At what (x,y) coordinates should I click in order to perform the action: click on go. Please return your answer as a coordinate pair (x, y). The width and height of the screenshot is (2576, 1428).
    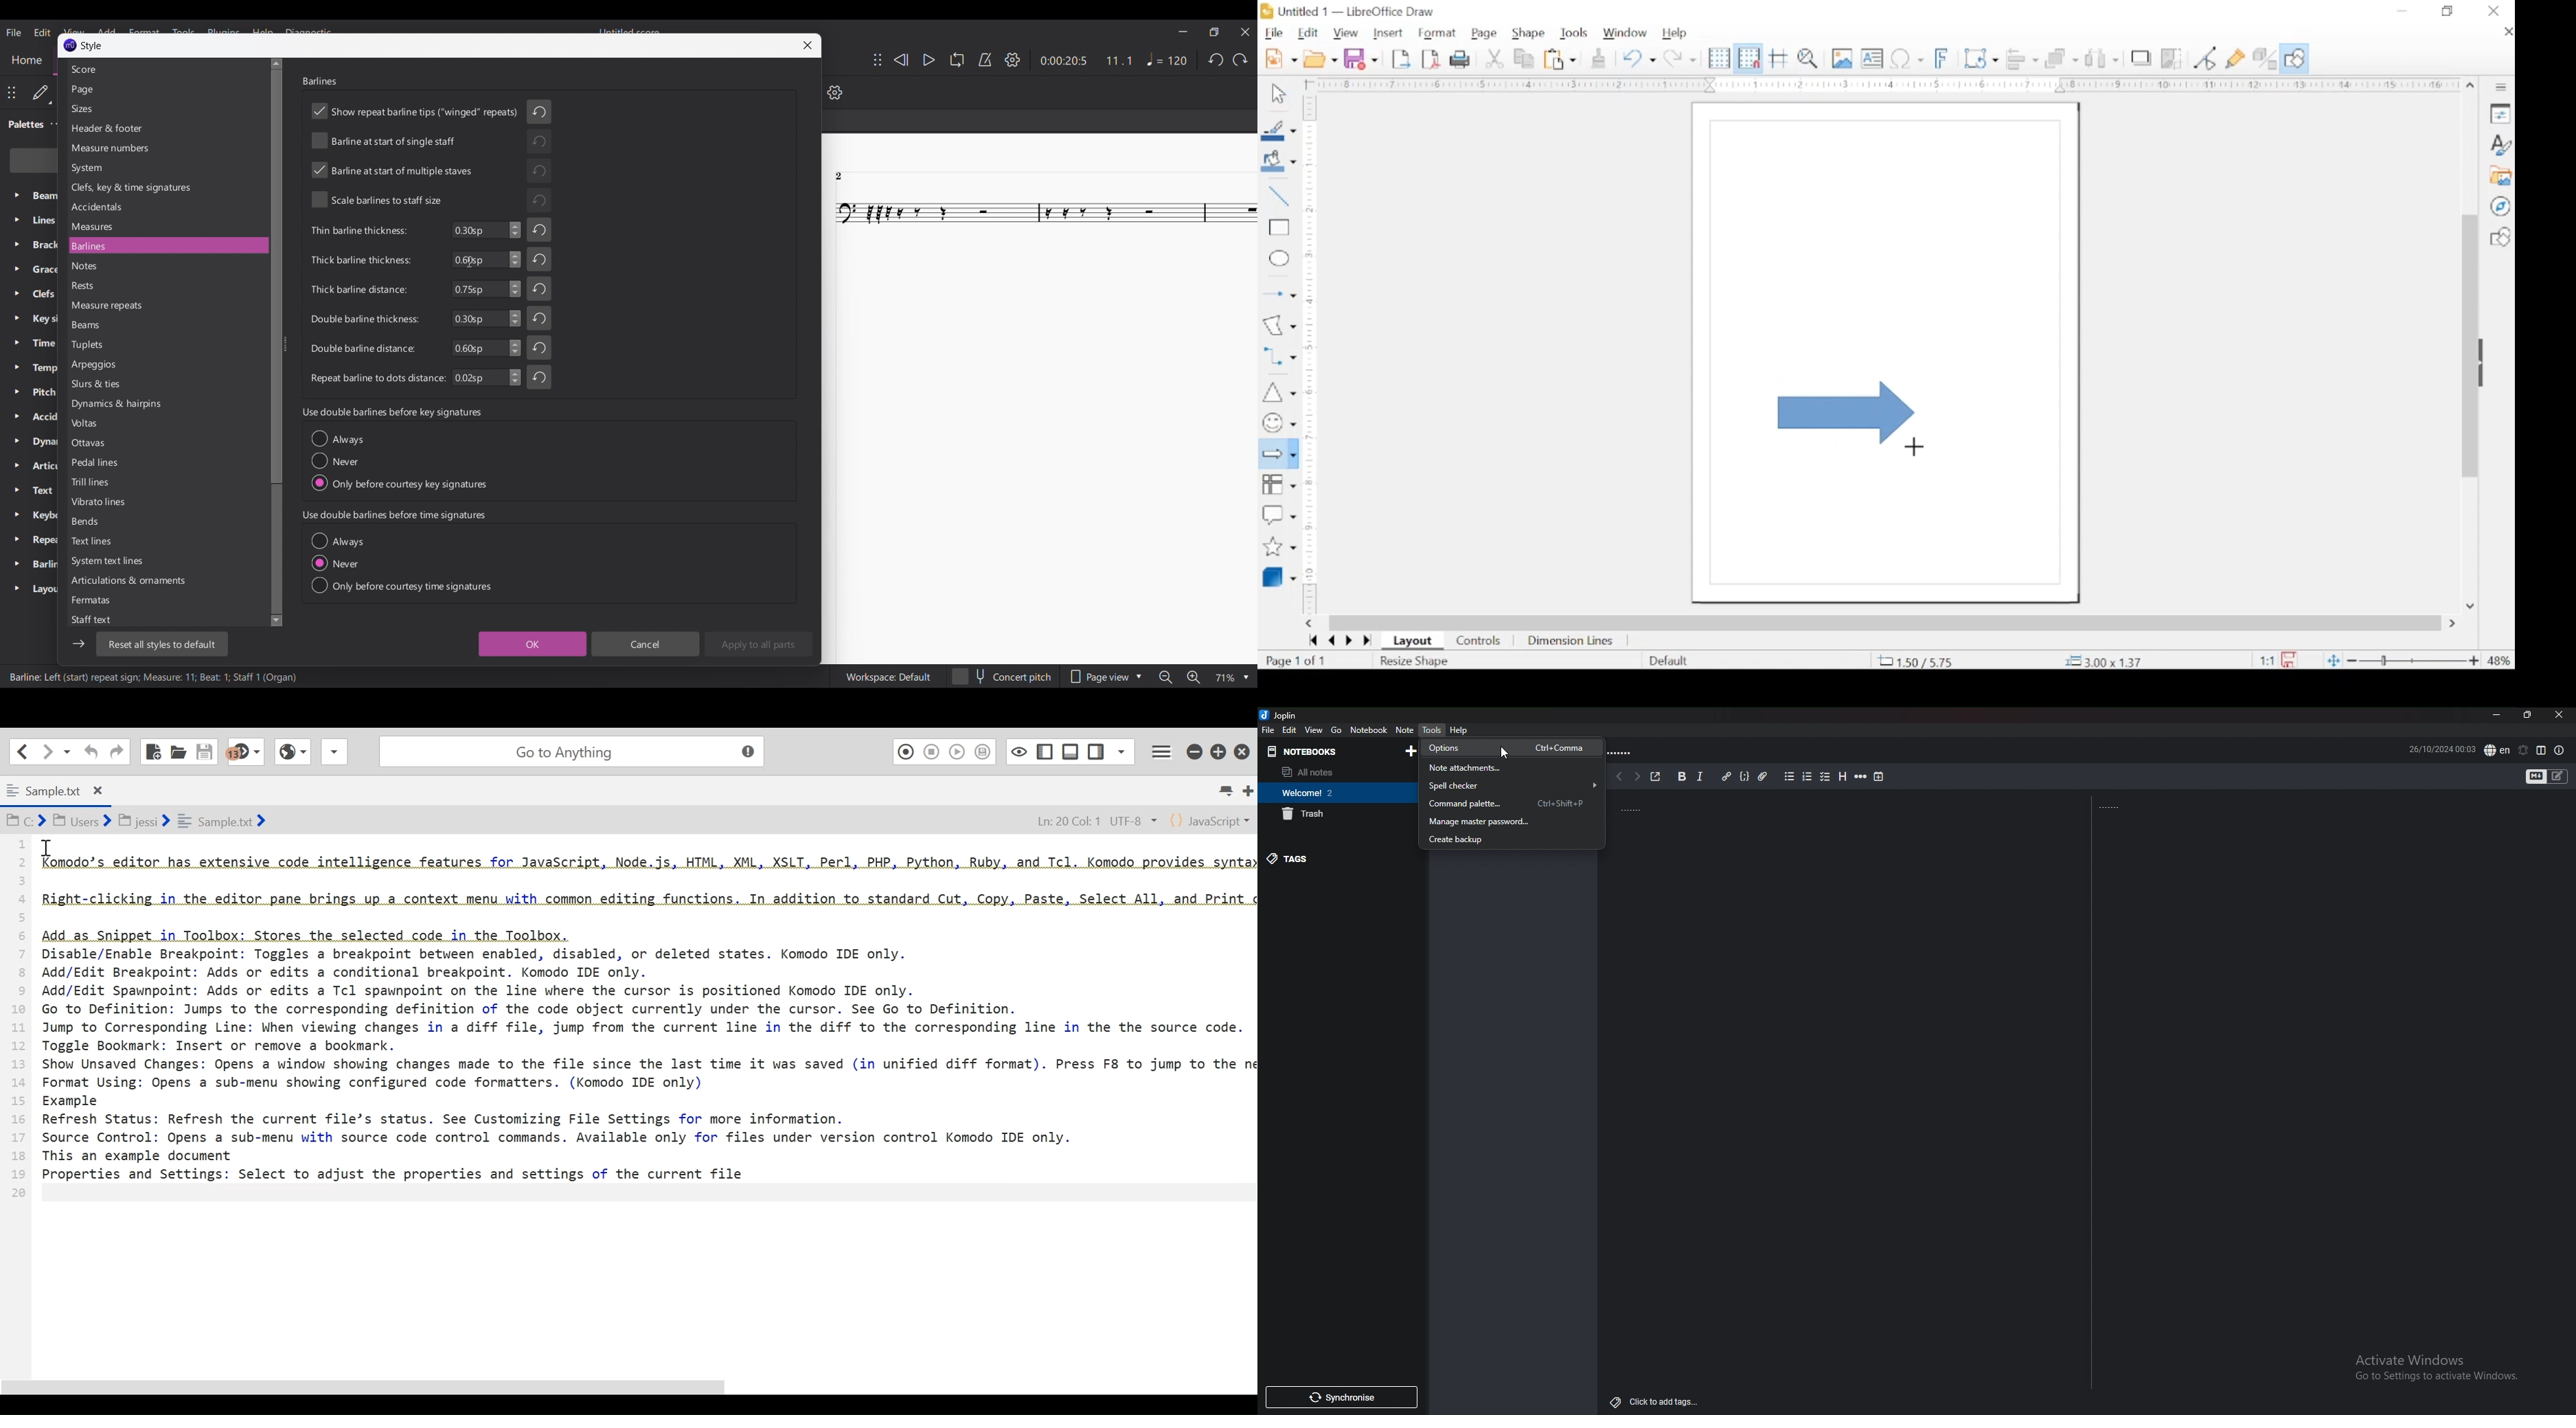
    Looking at the image, I should click on (1336, 729).